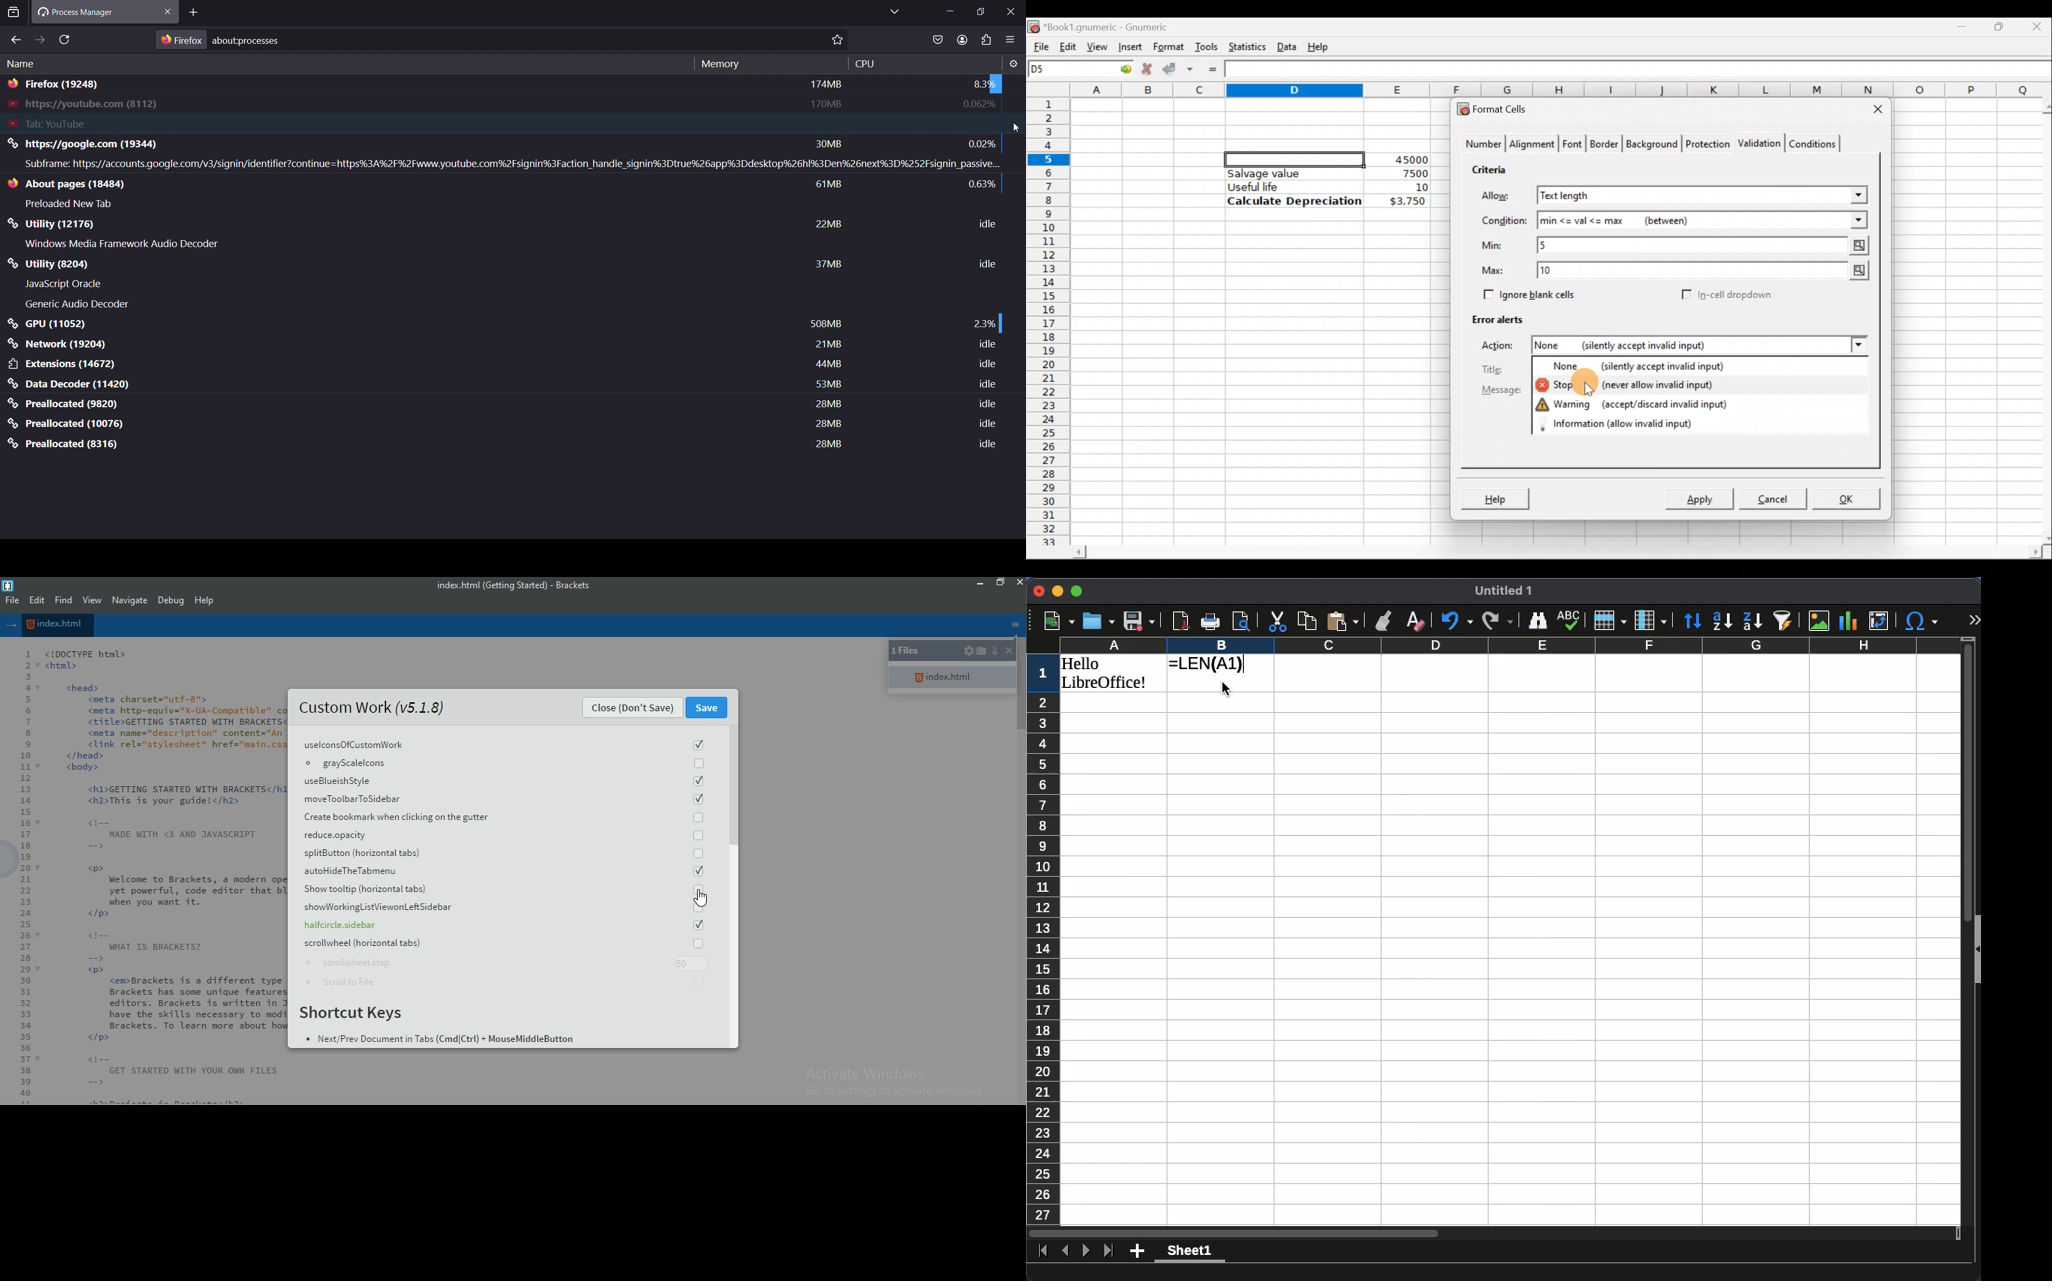 Image resolution: width=2072 pixels, height=1288 pixels. I want to click on last sheet, so click(1109, 1250).